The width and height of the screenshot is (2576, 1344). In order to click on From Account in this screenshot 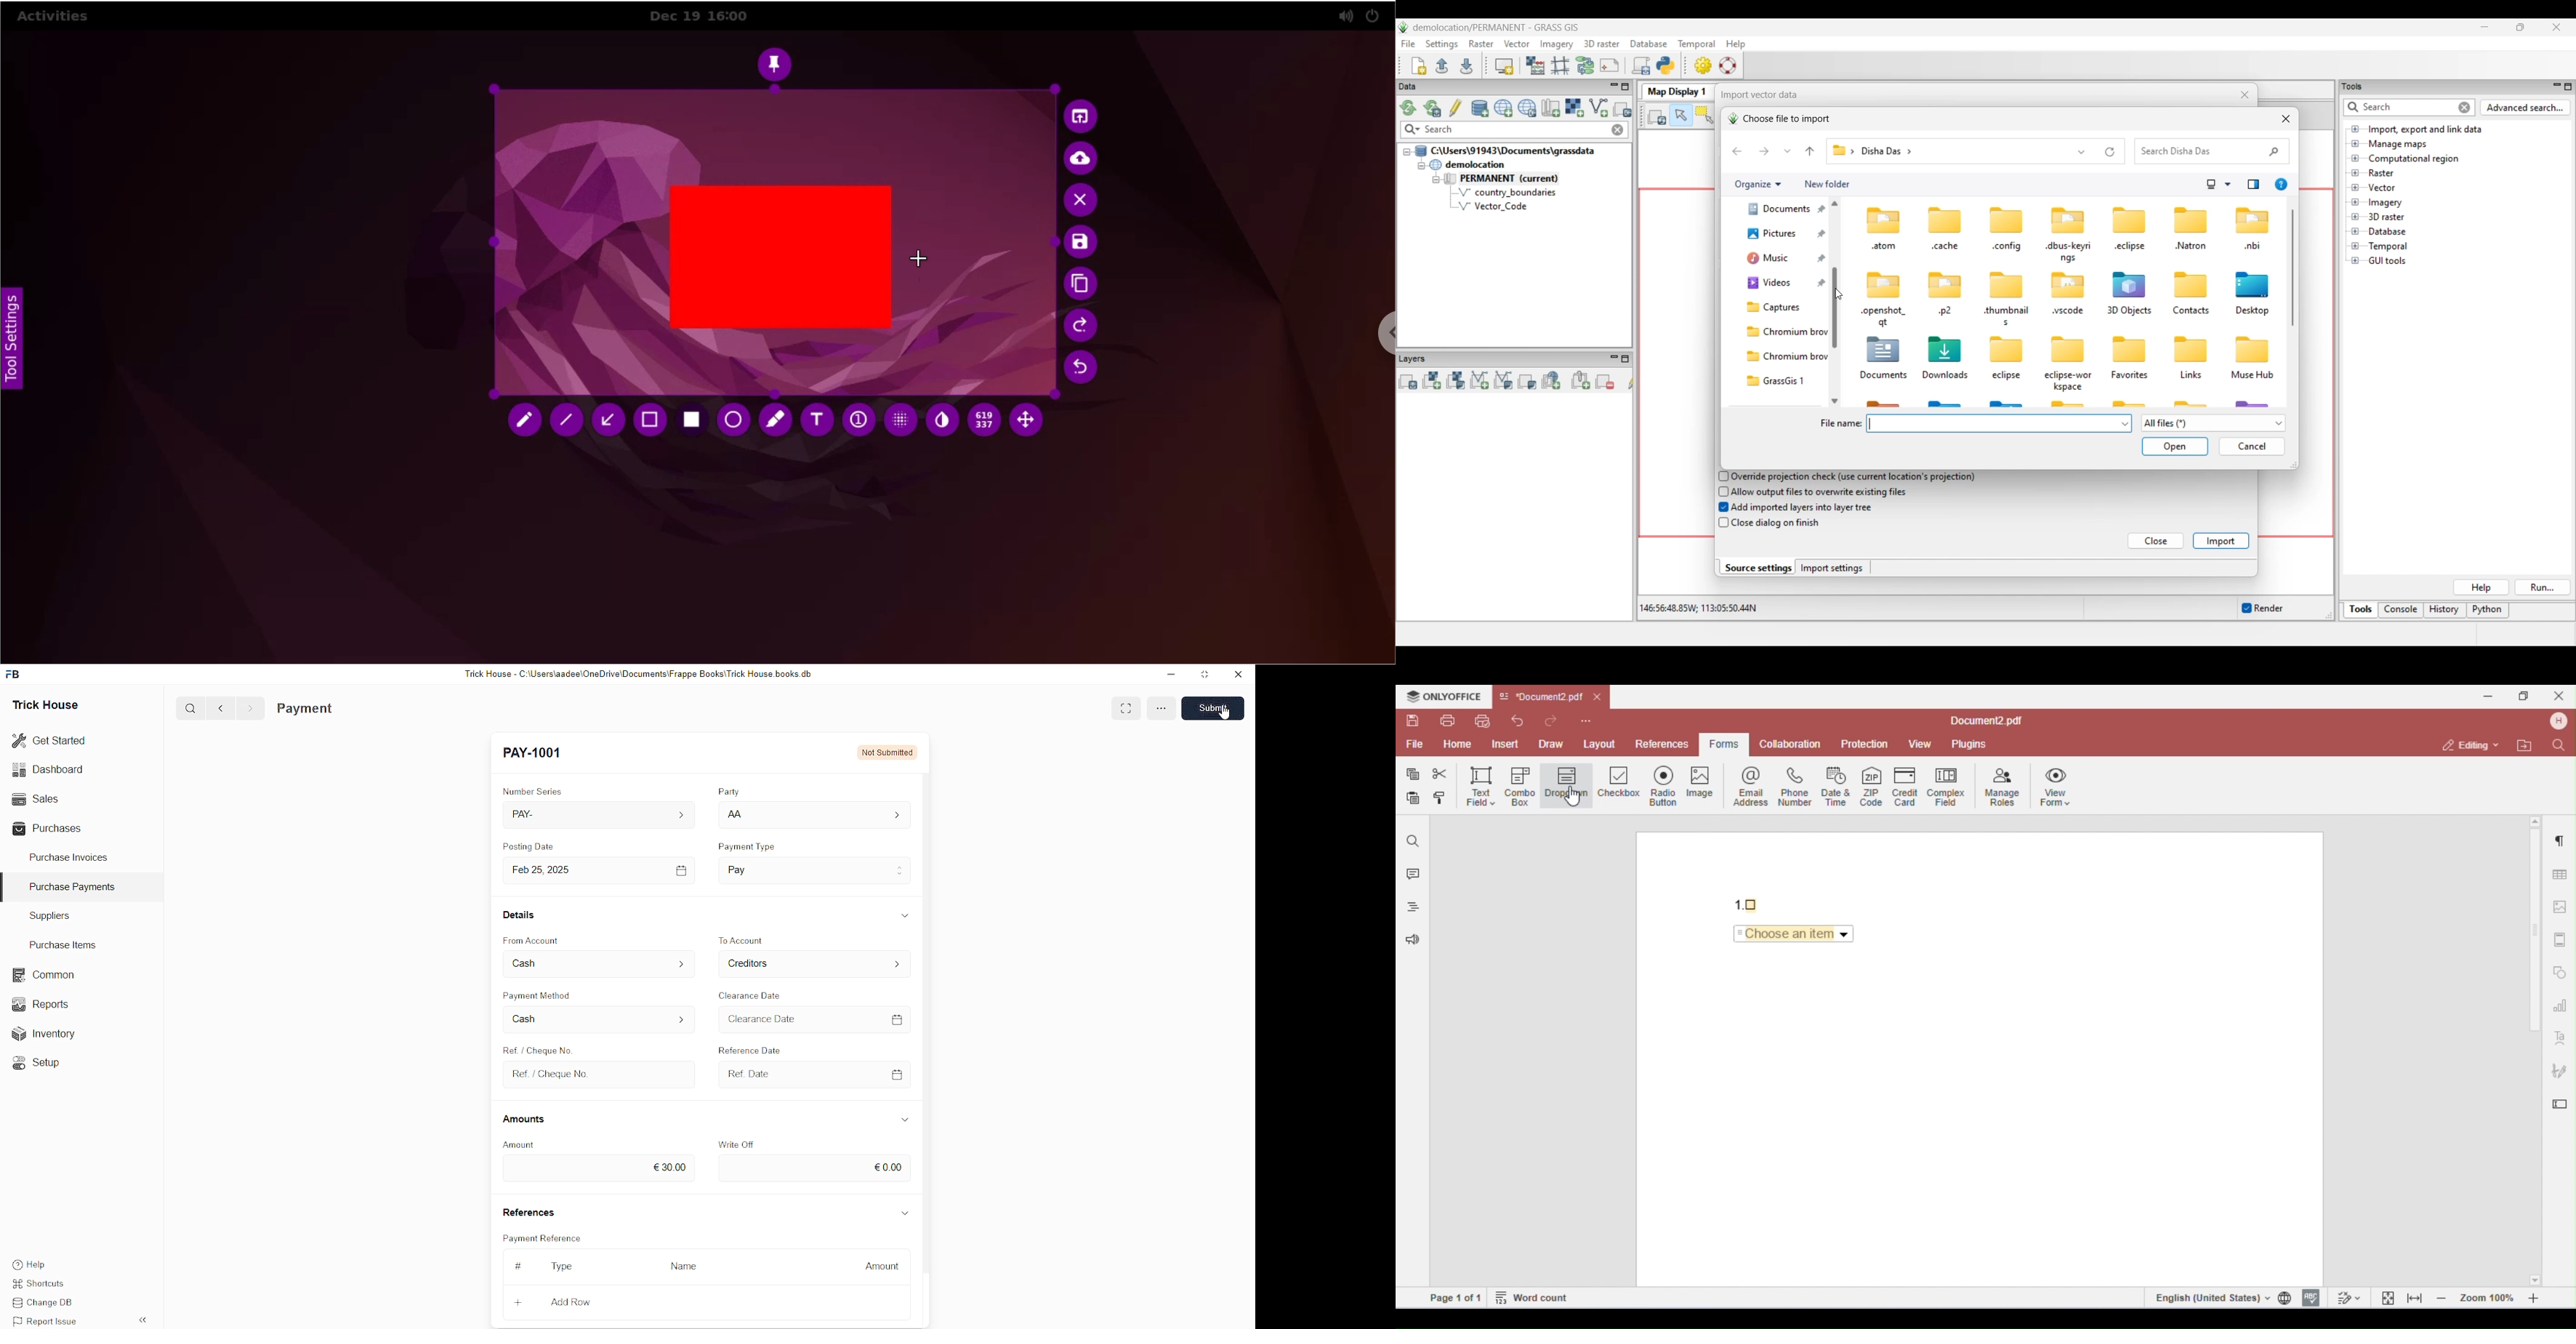, I will do `click(541, 939)`.